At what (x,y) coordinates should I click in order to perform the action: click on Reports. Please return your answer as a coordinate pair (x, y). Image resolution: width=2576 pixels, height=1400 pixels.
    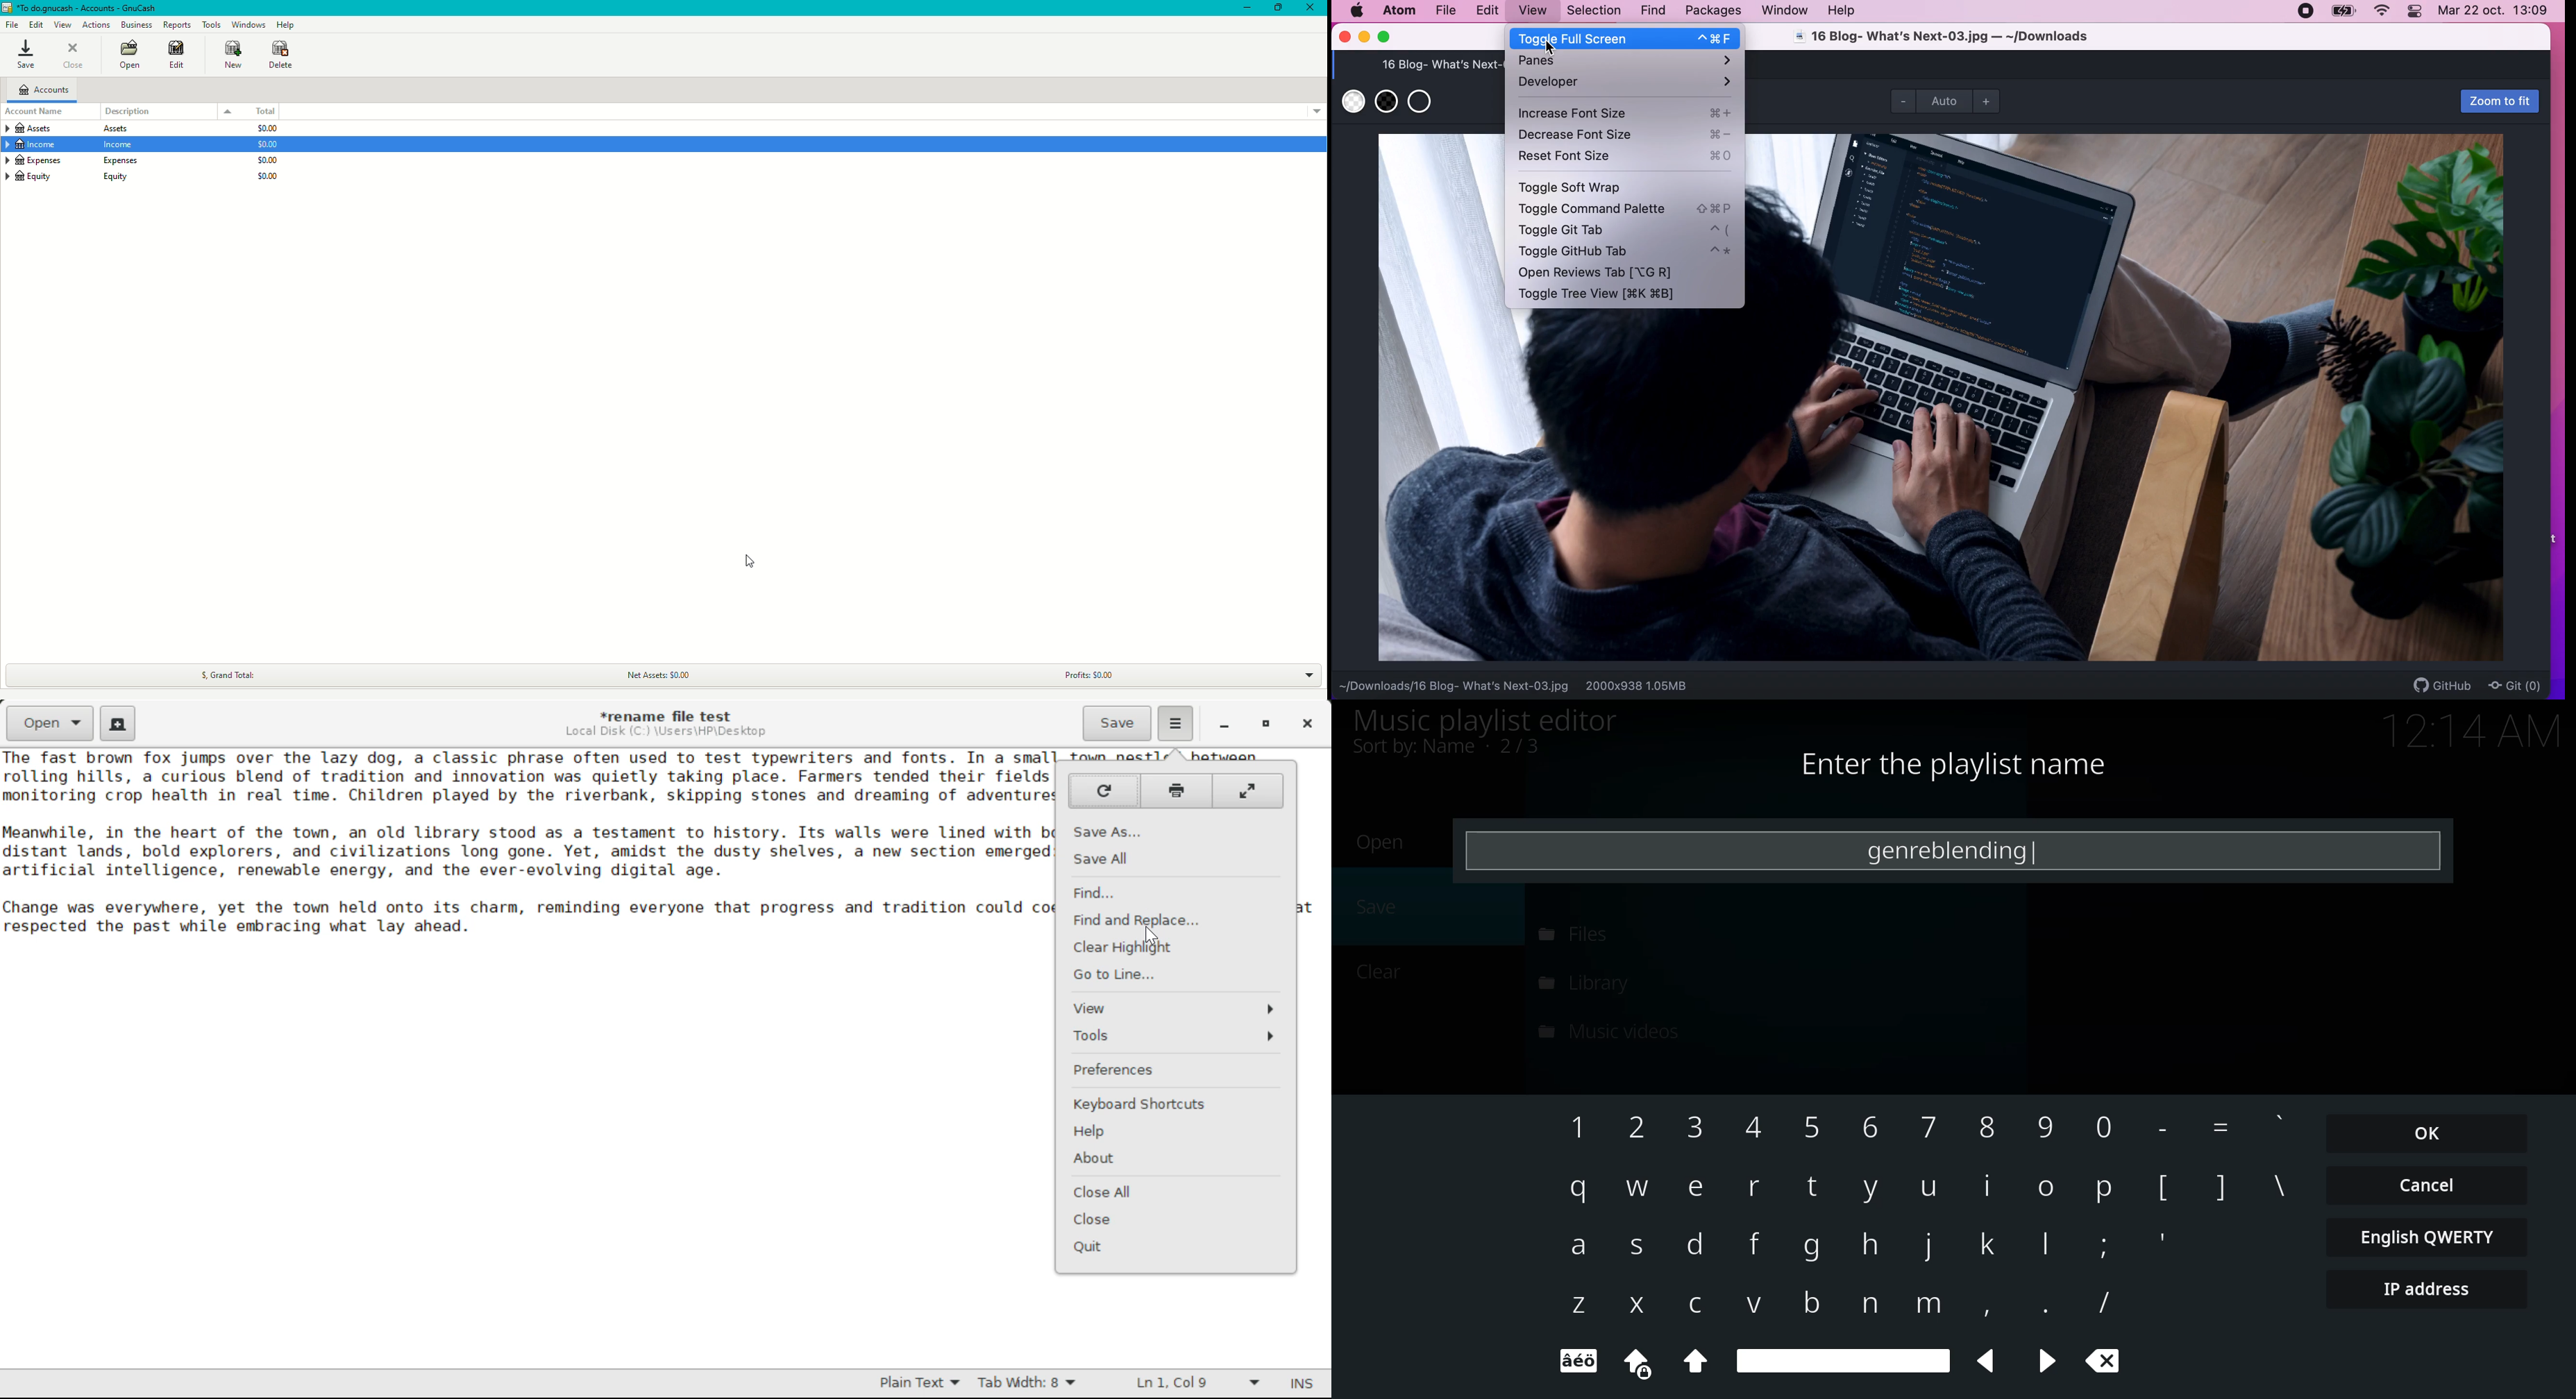
    Looking at the image, I should click on (177, 25).